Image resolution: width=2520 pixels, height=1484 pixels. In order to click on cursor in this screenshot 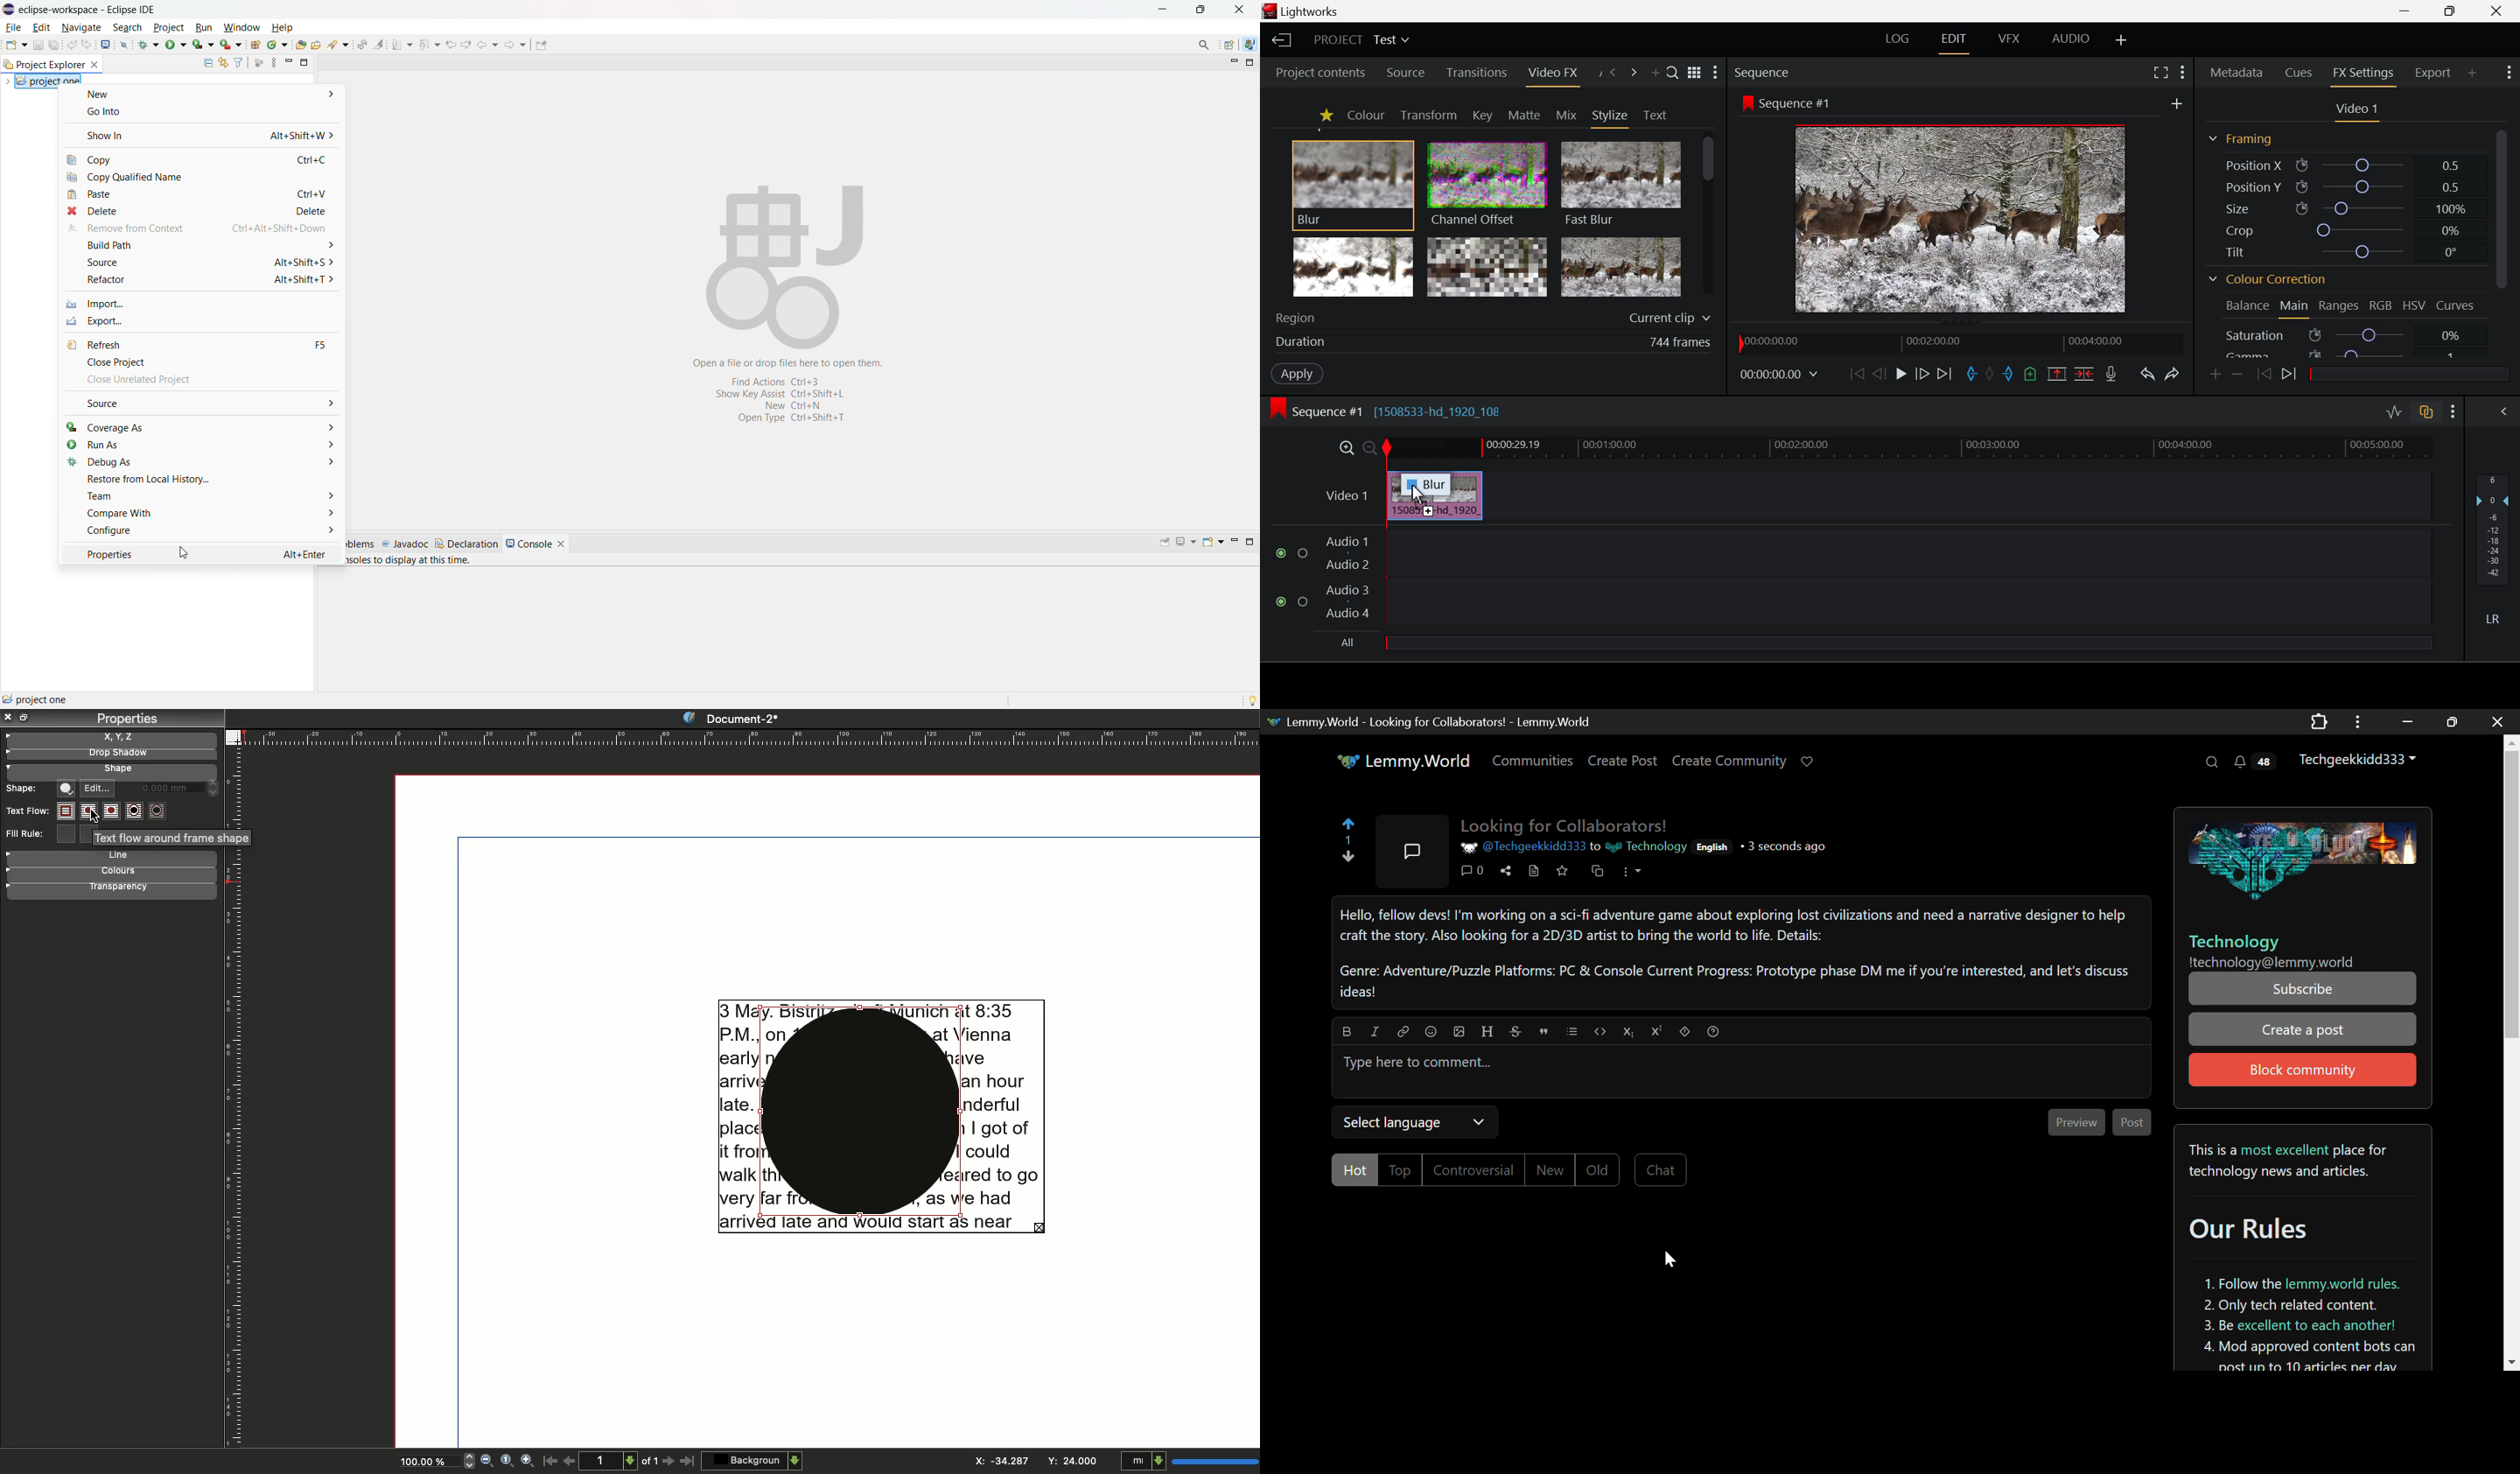, I will do `click(1418, 494)`.